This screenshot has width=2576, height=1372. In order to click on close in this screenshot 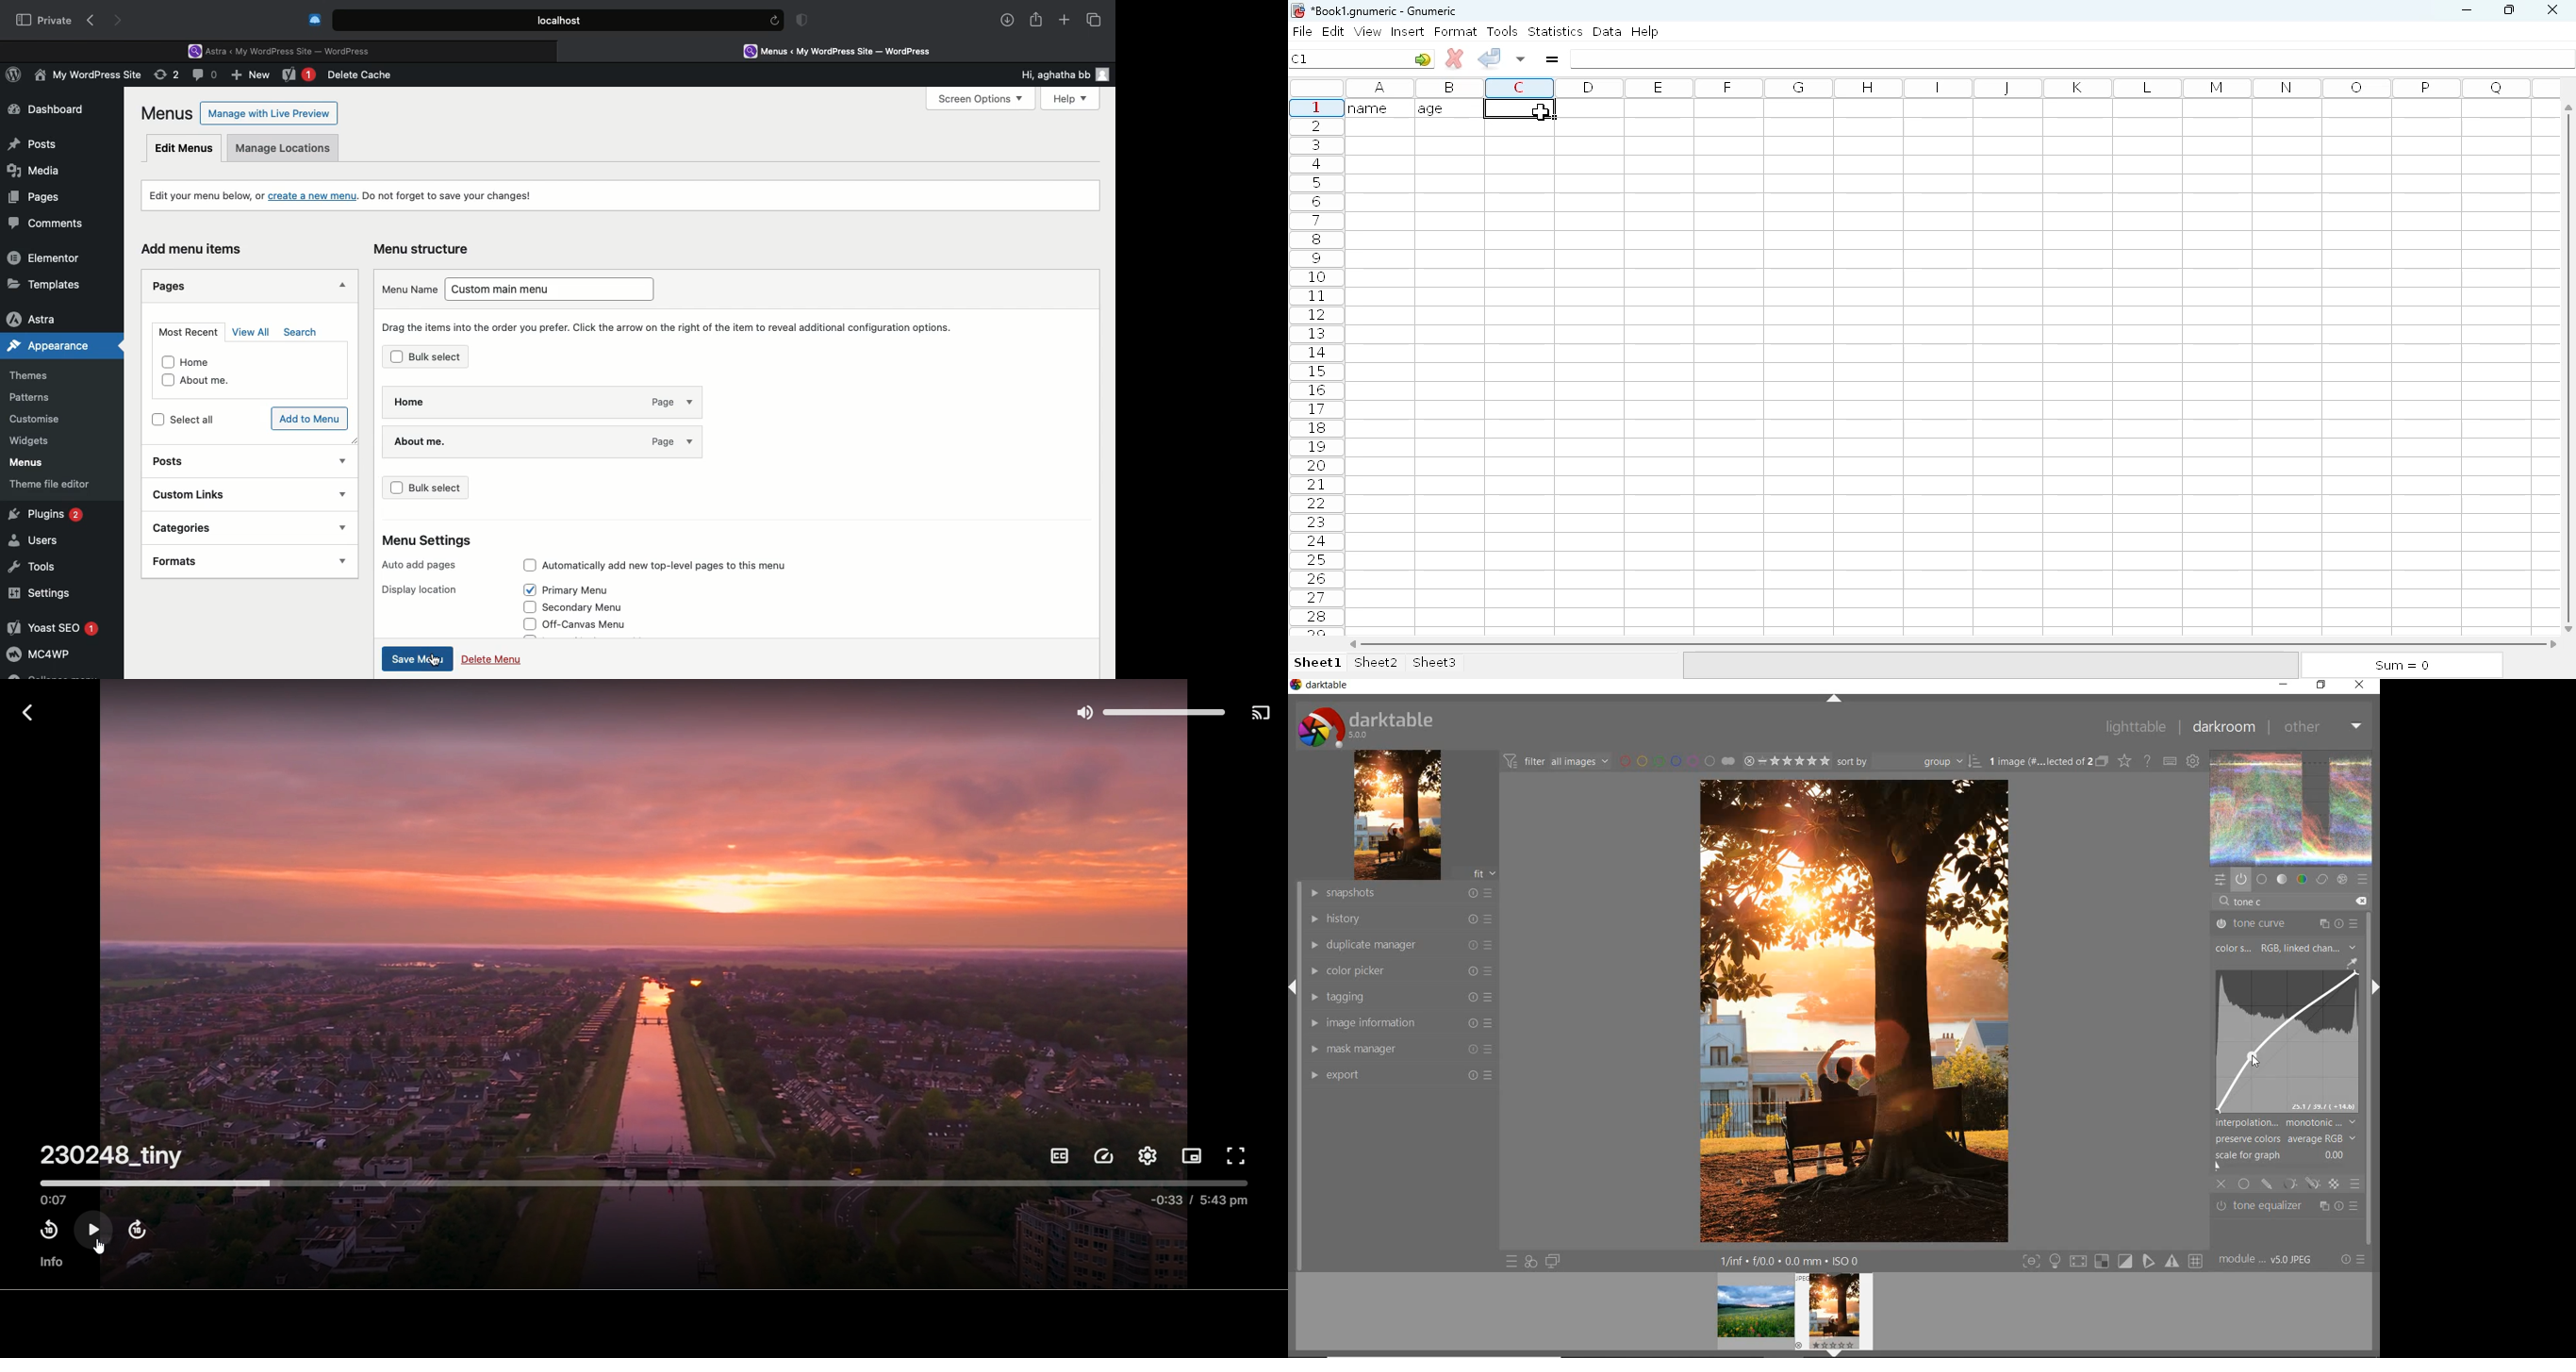, I will do `click(2360, 686)`.